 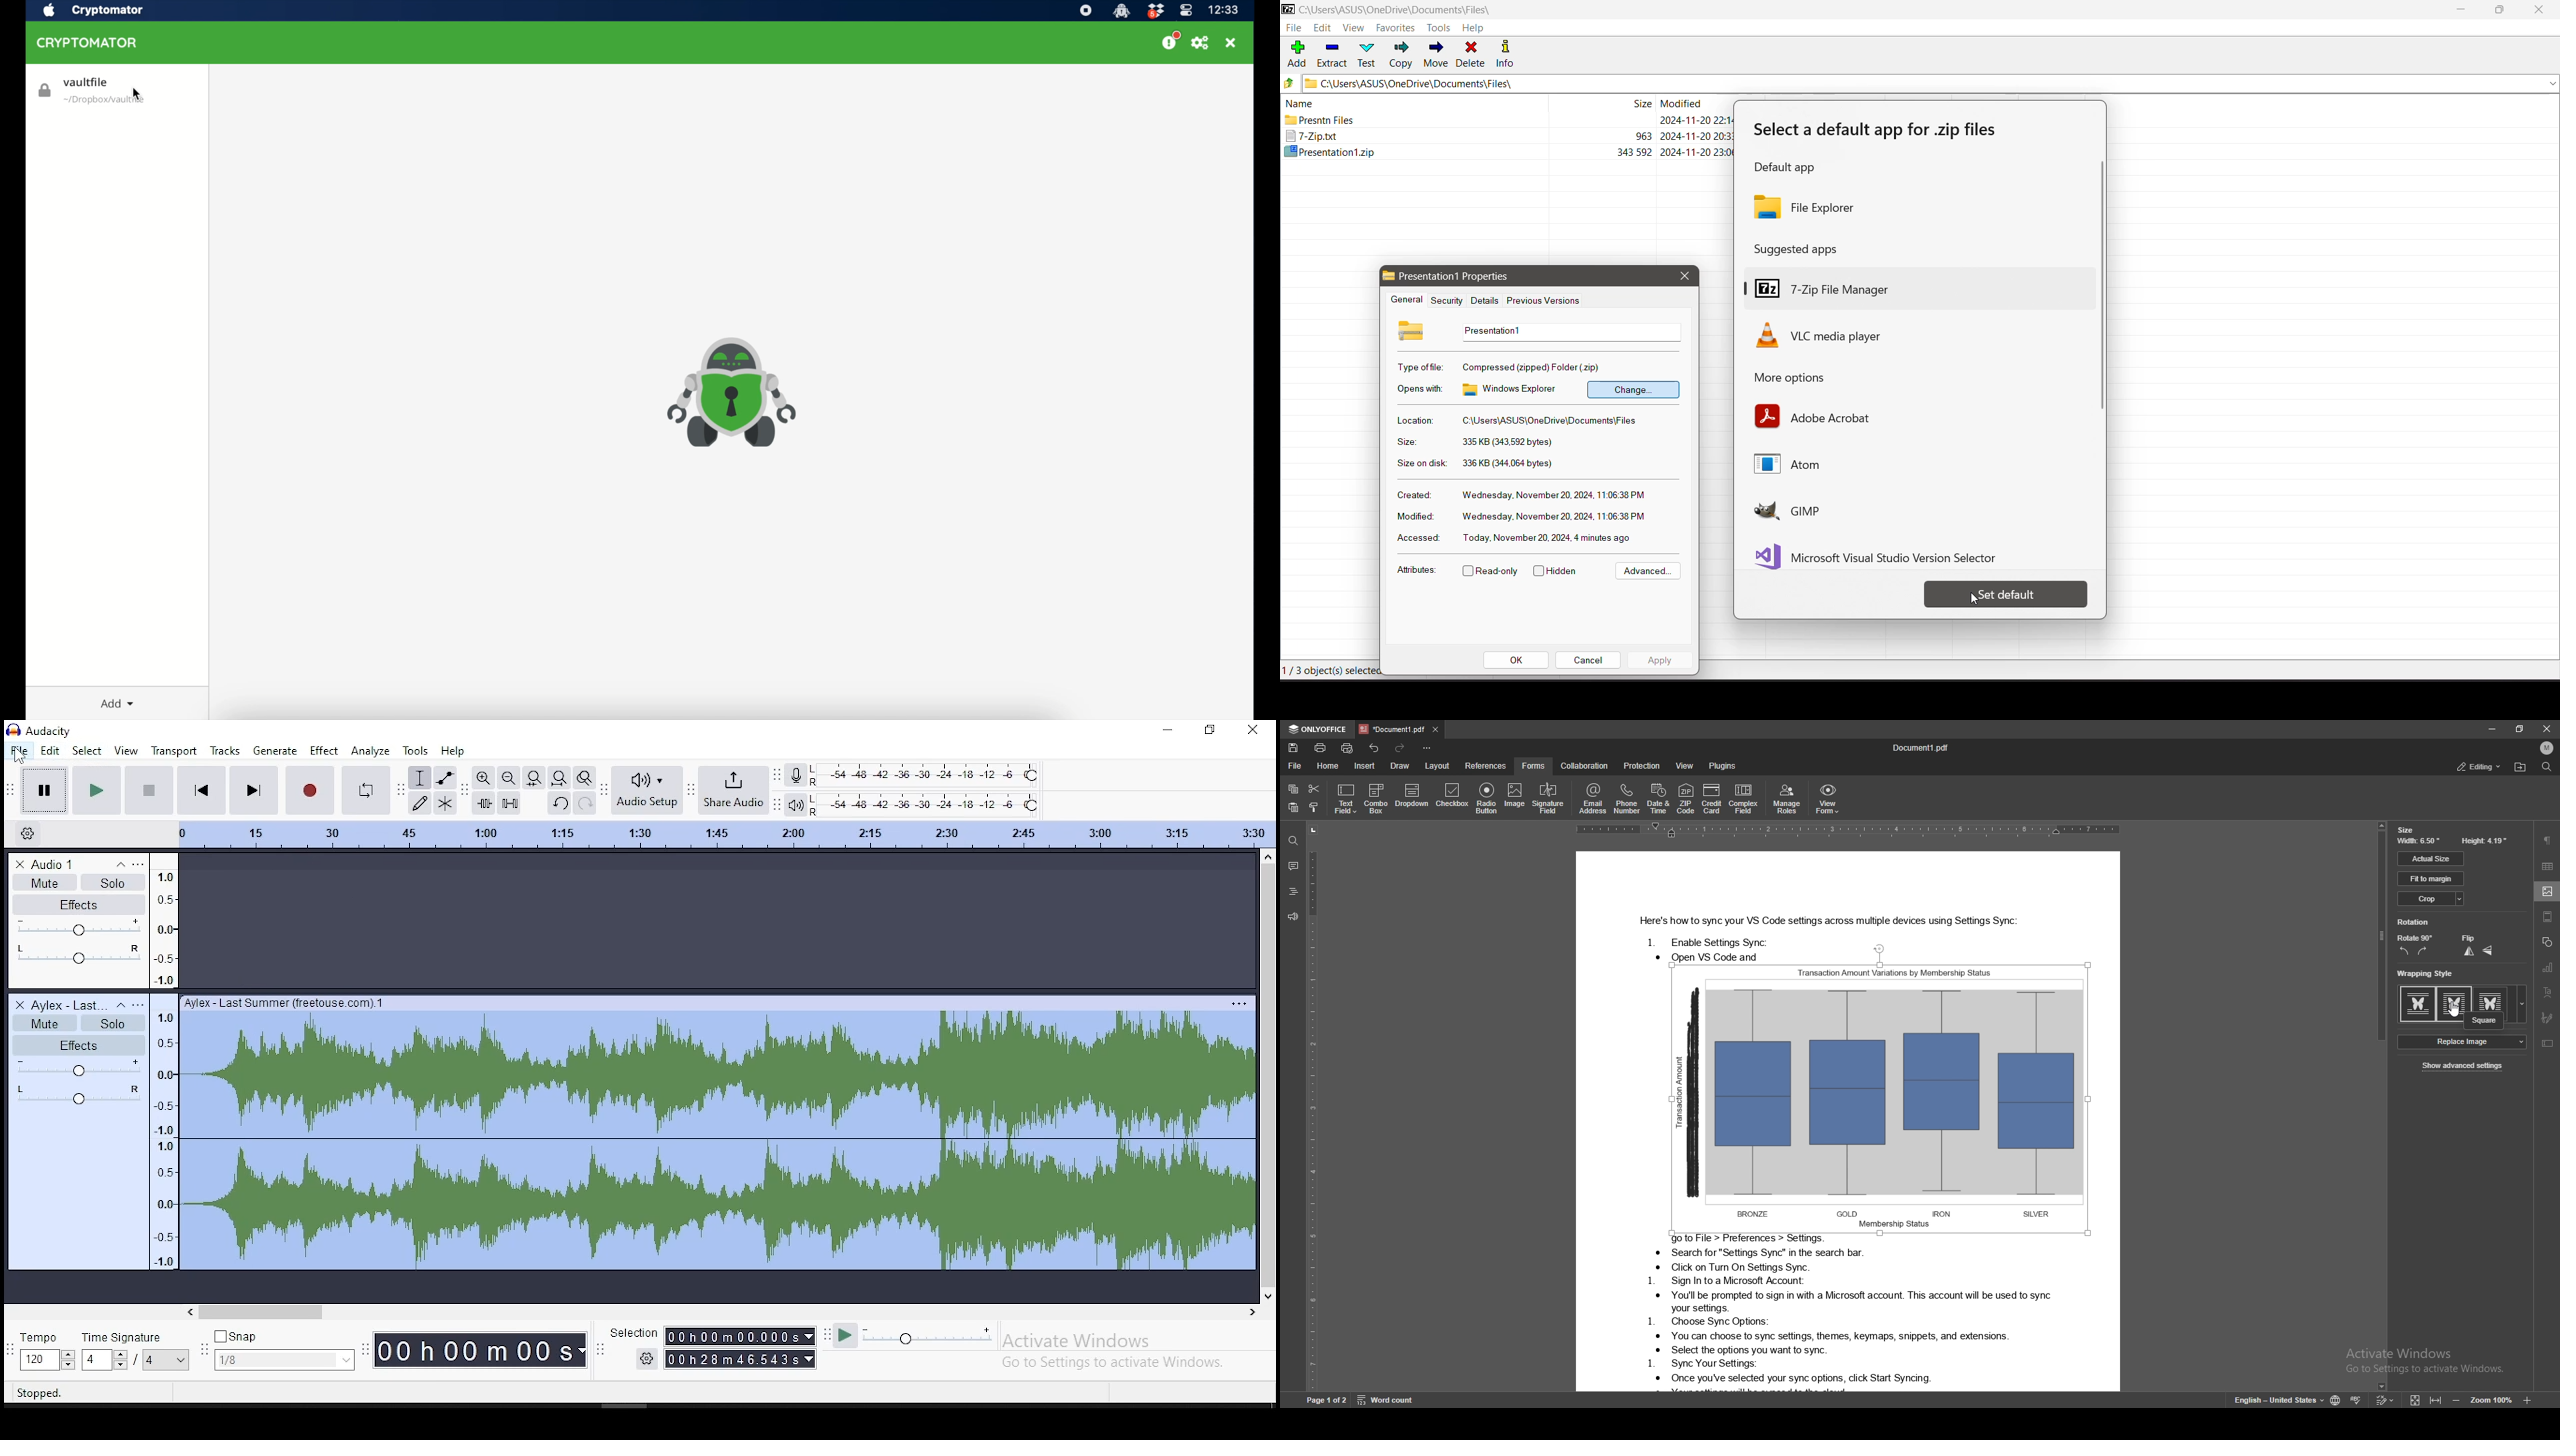 I want to click on minimize, so click(x=2493, y=729).